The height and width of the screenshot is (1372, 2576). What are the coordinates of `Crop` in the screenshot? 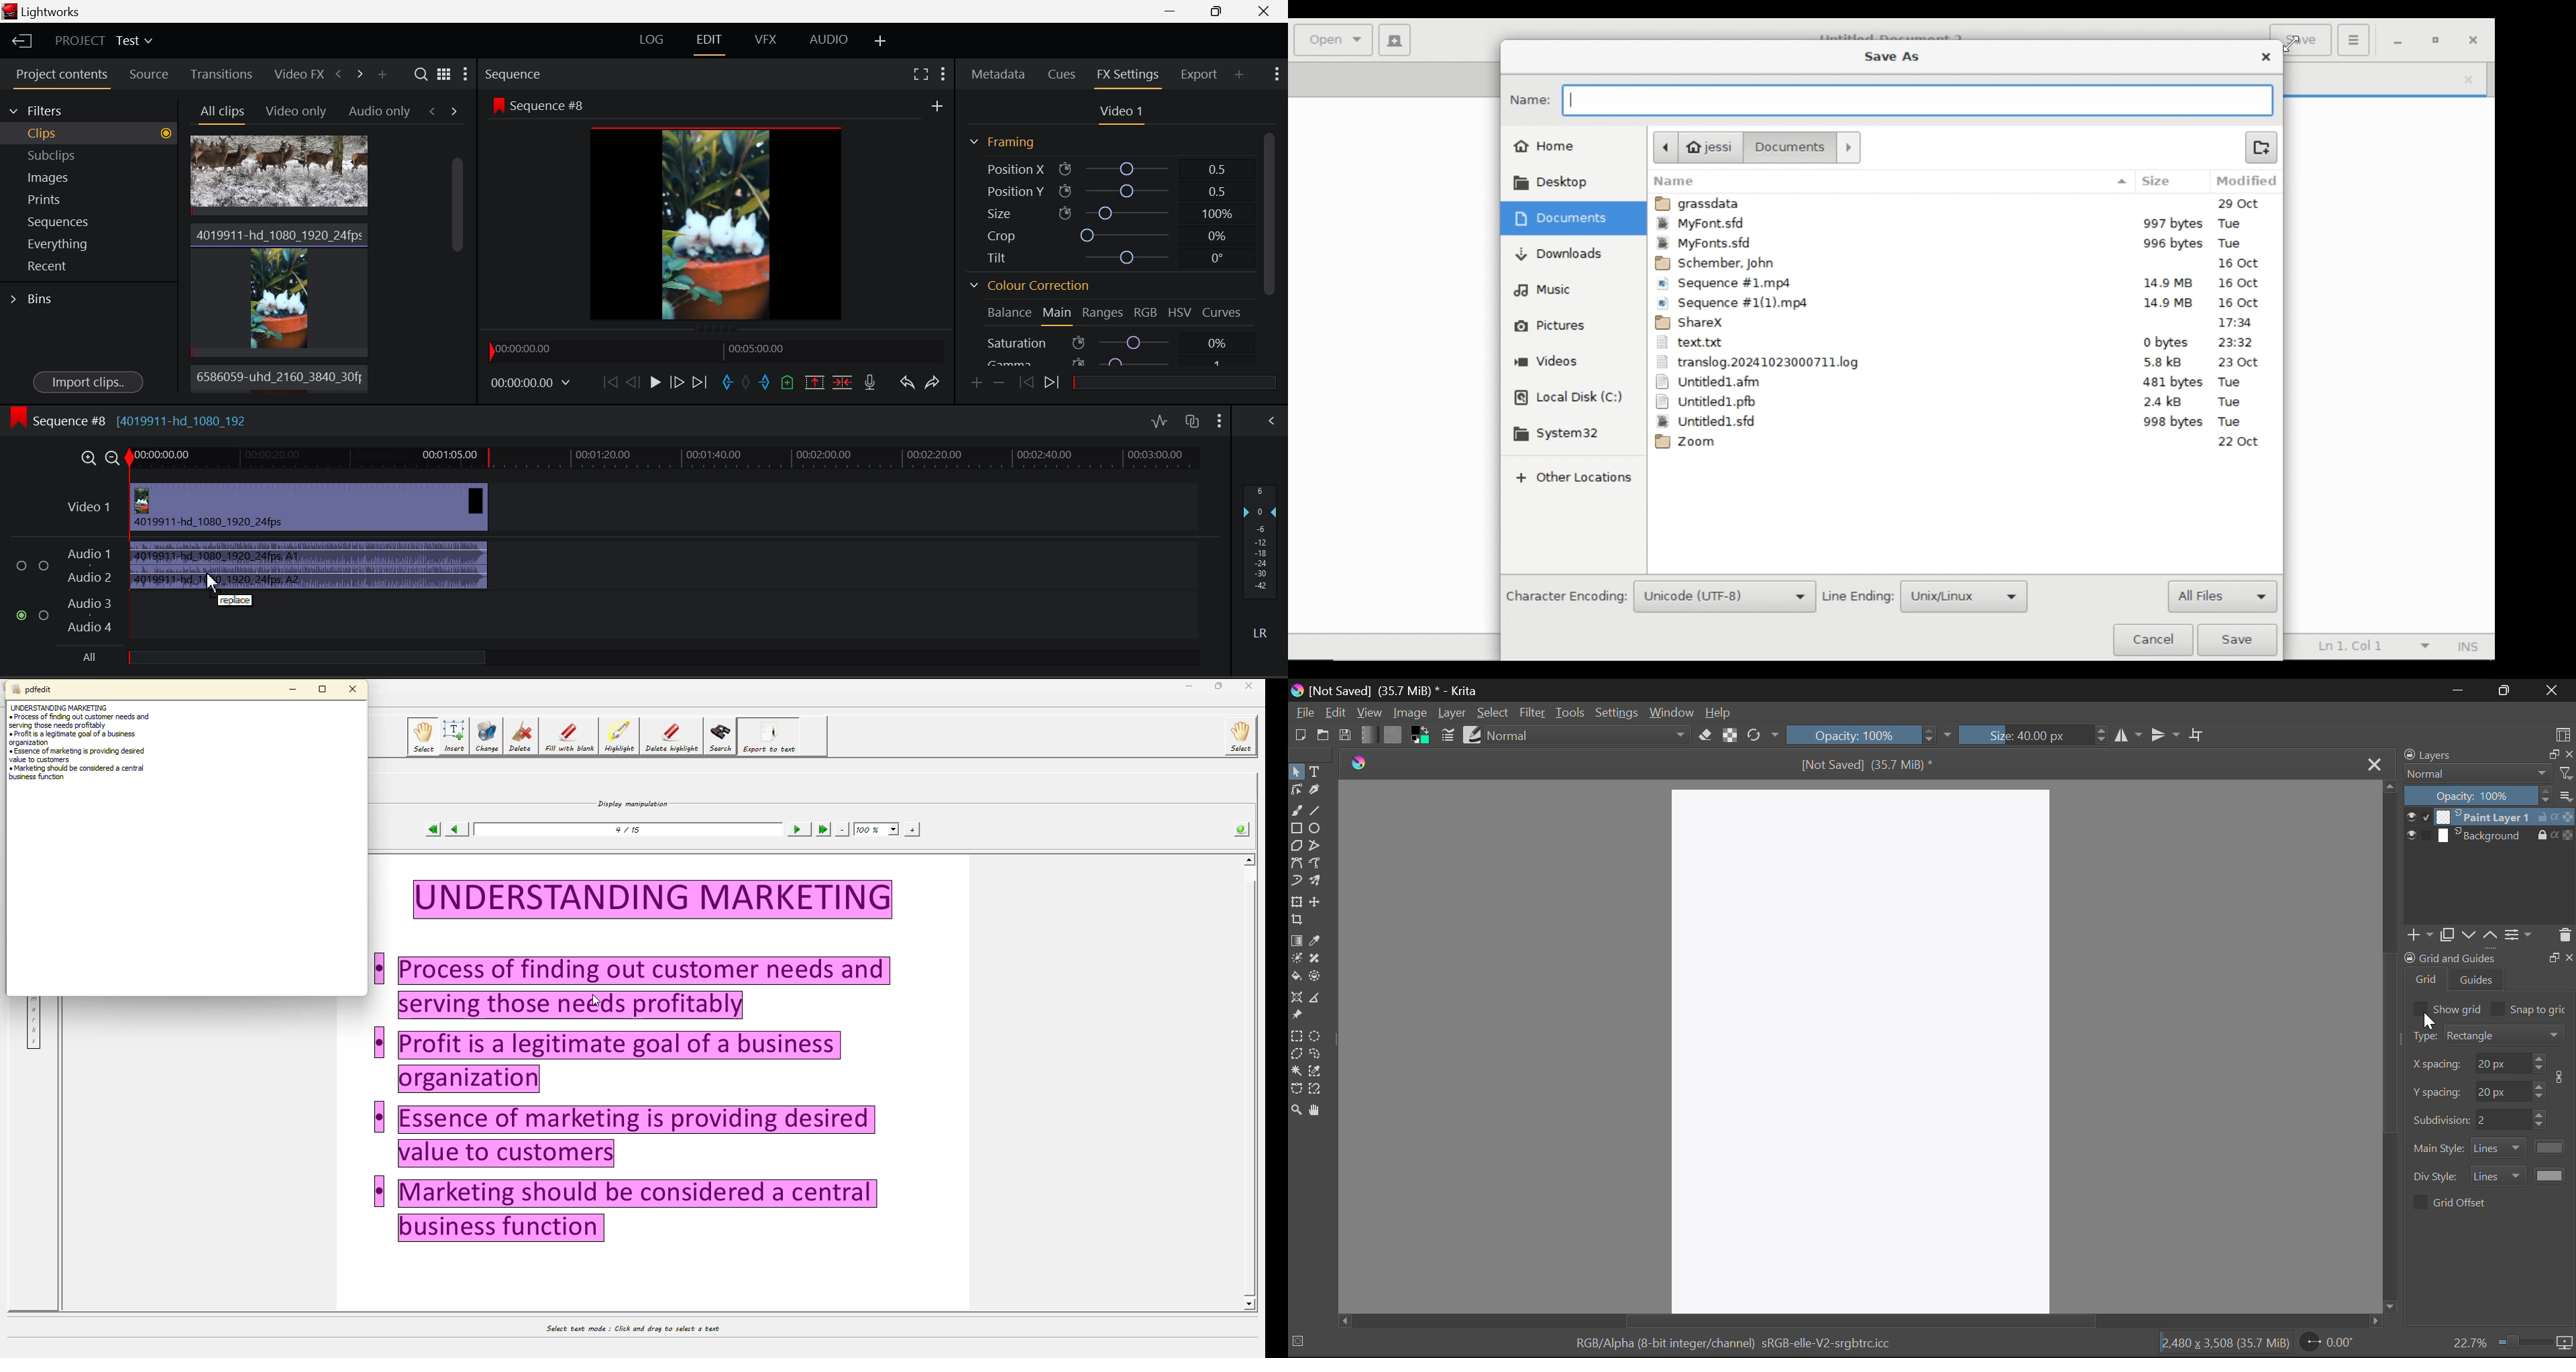 It's located at (1297, 920).